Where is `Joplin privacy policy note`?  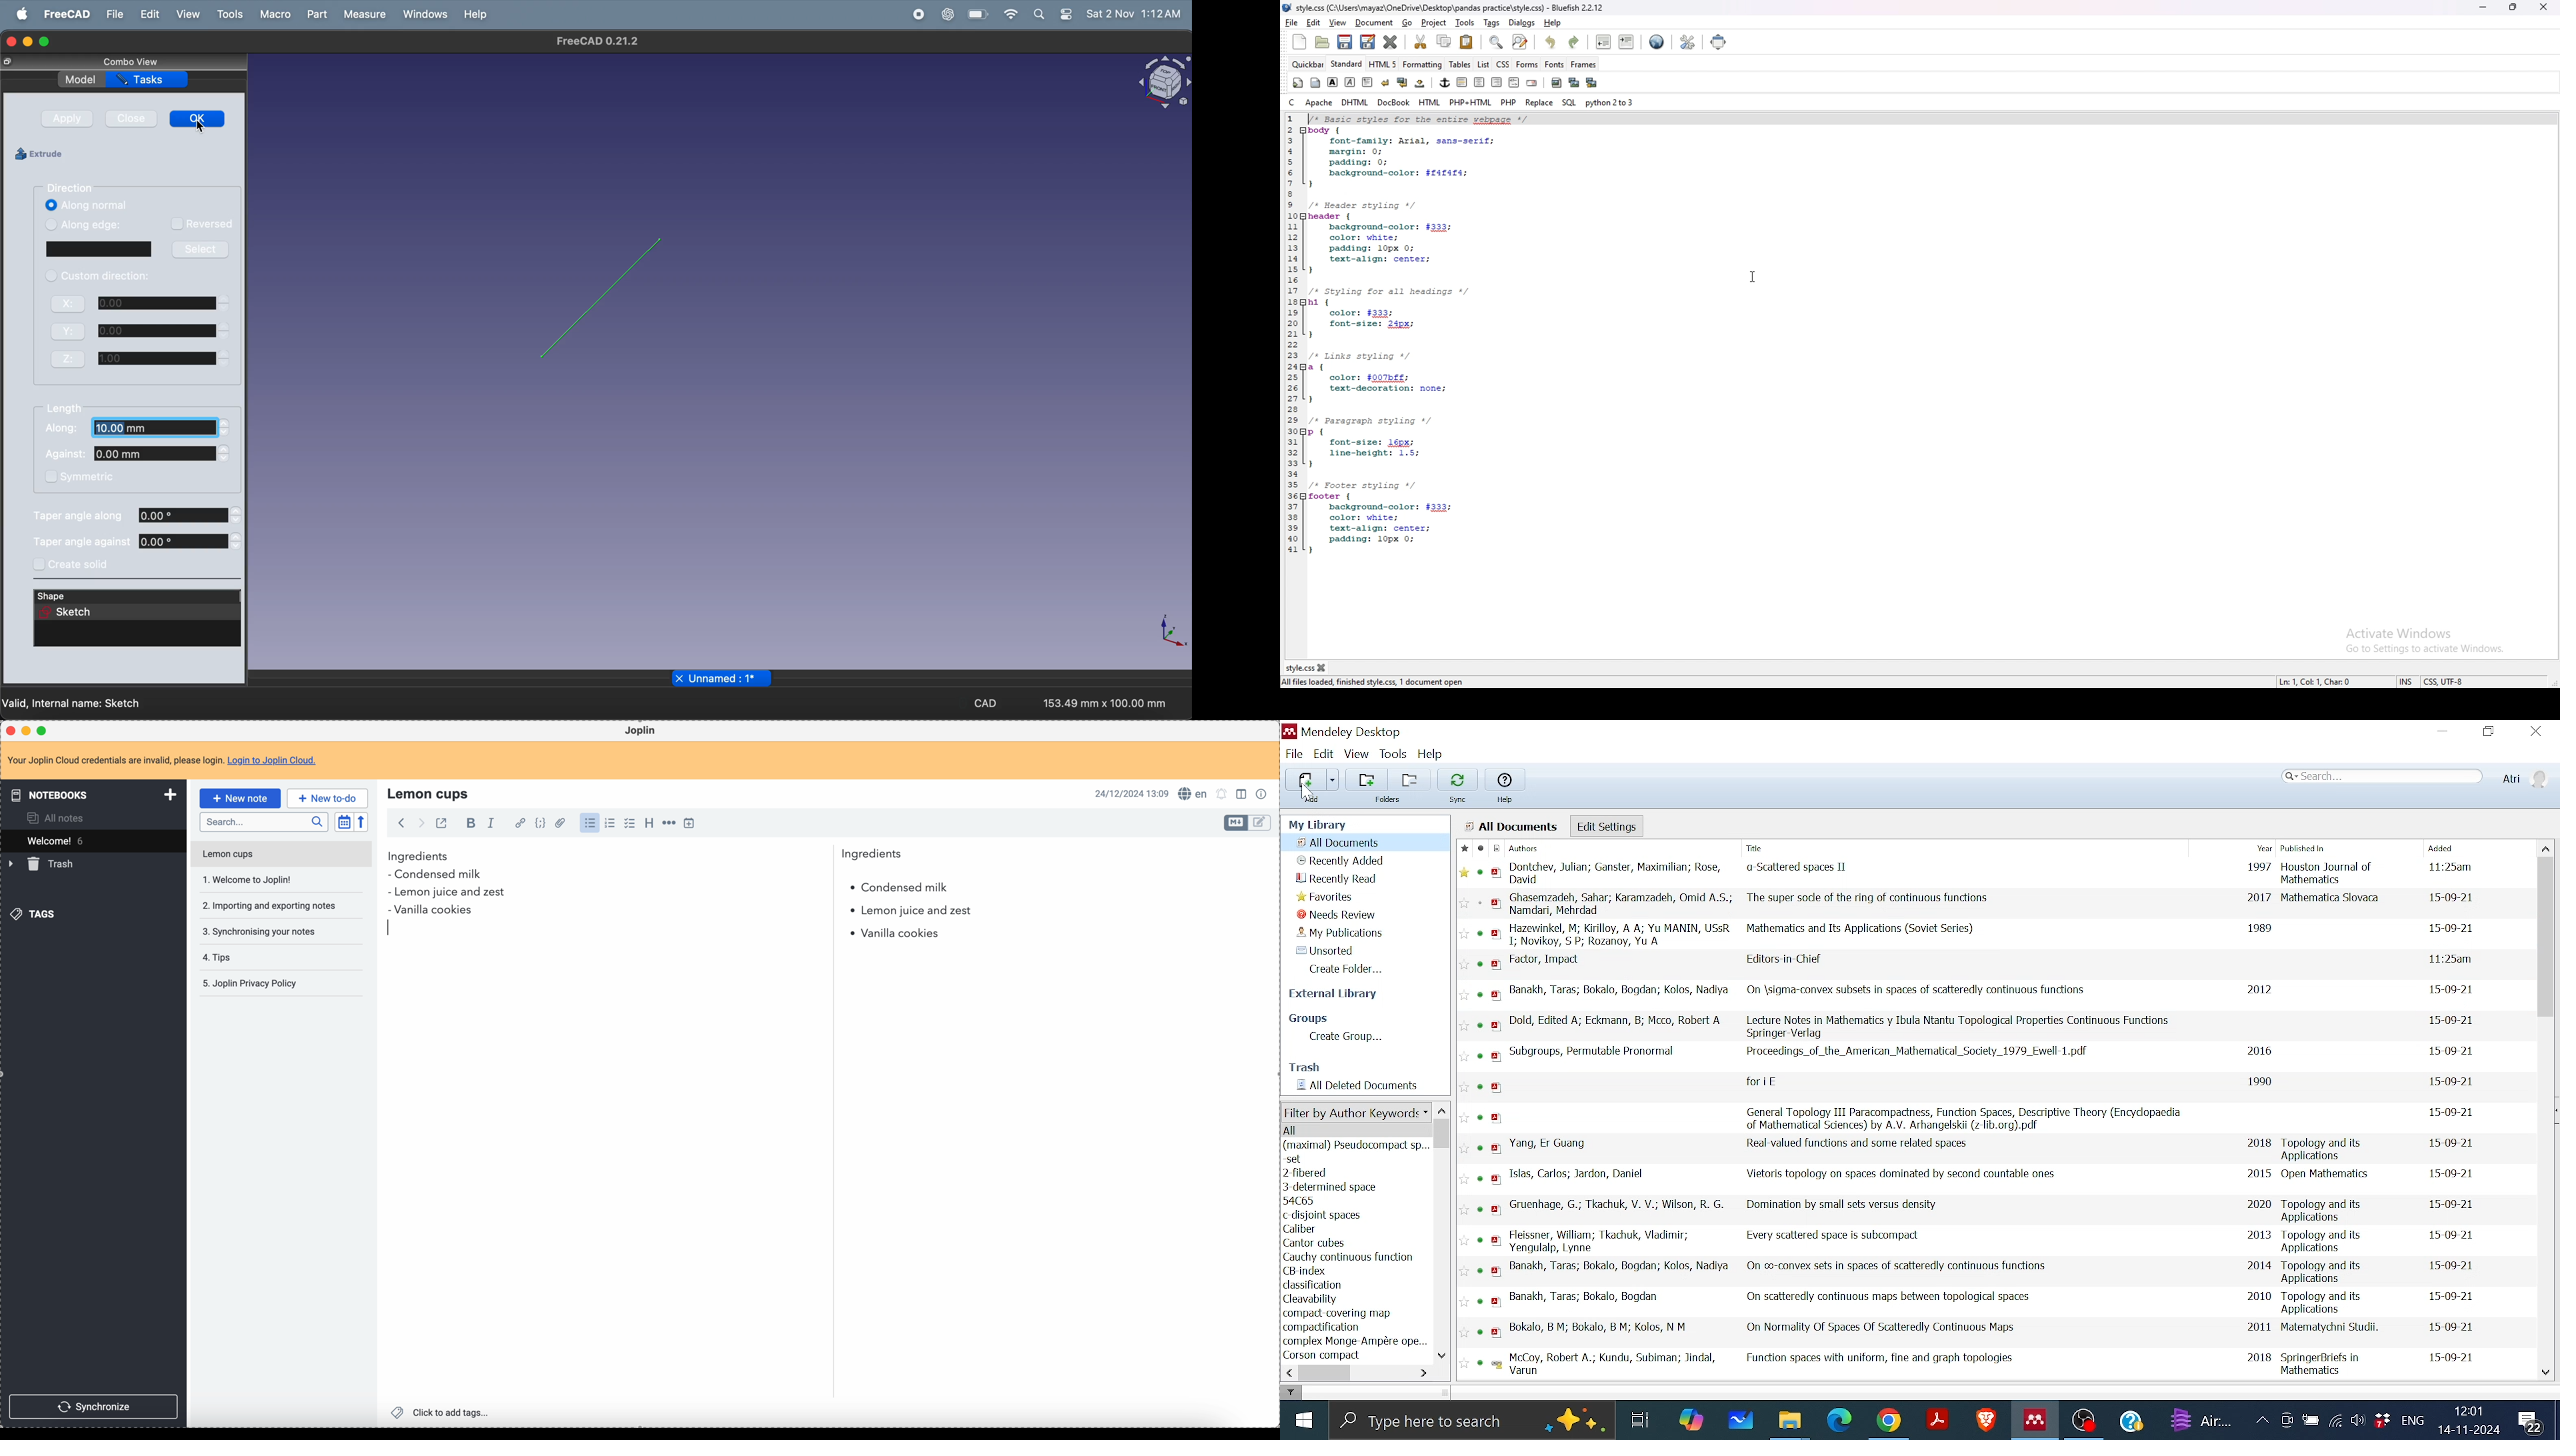 Joplin privacy policy note is located at coordinates (252, 984).